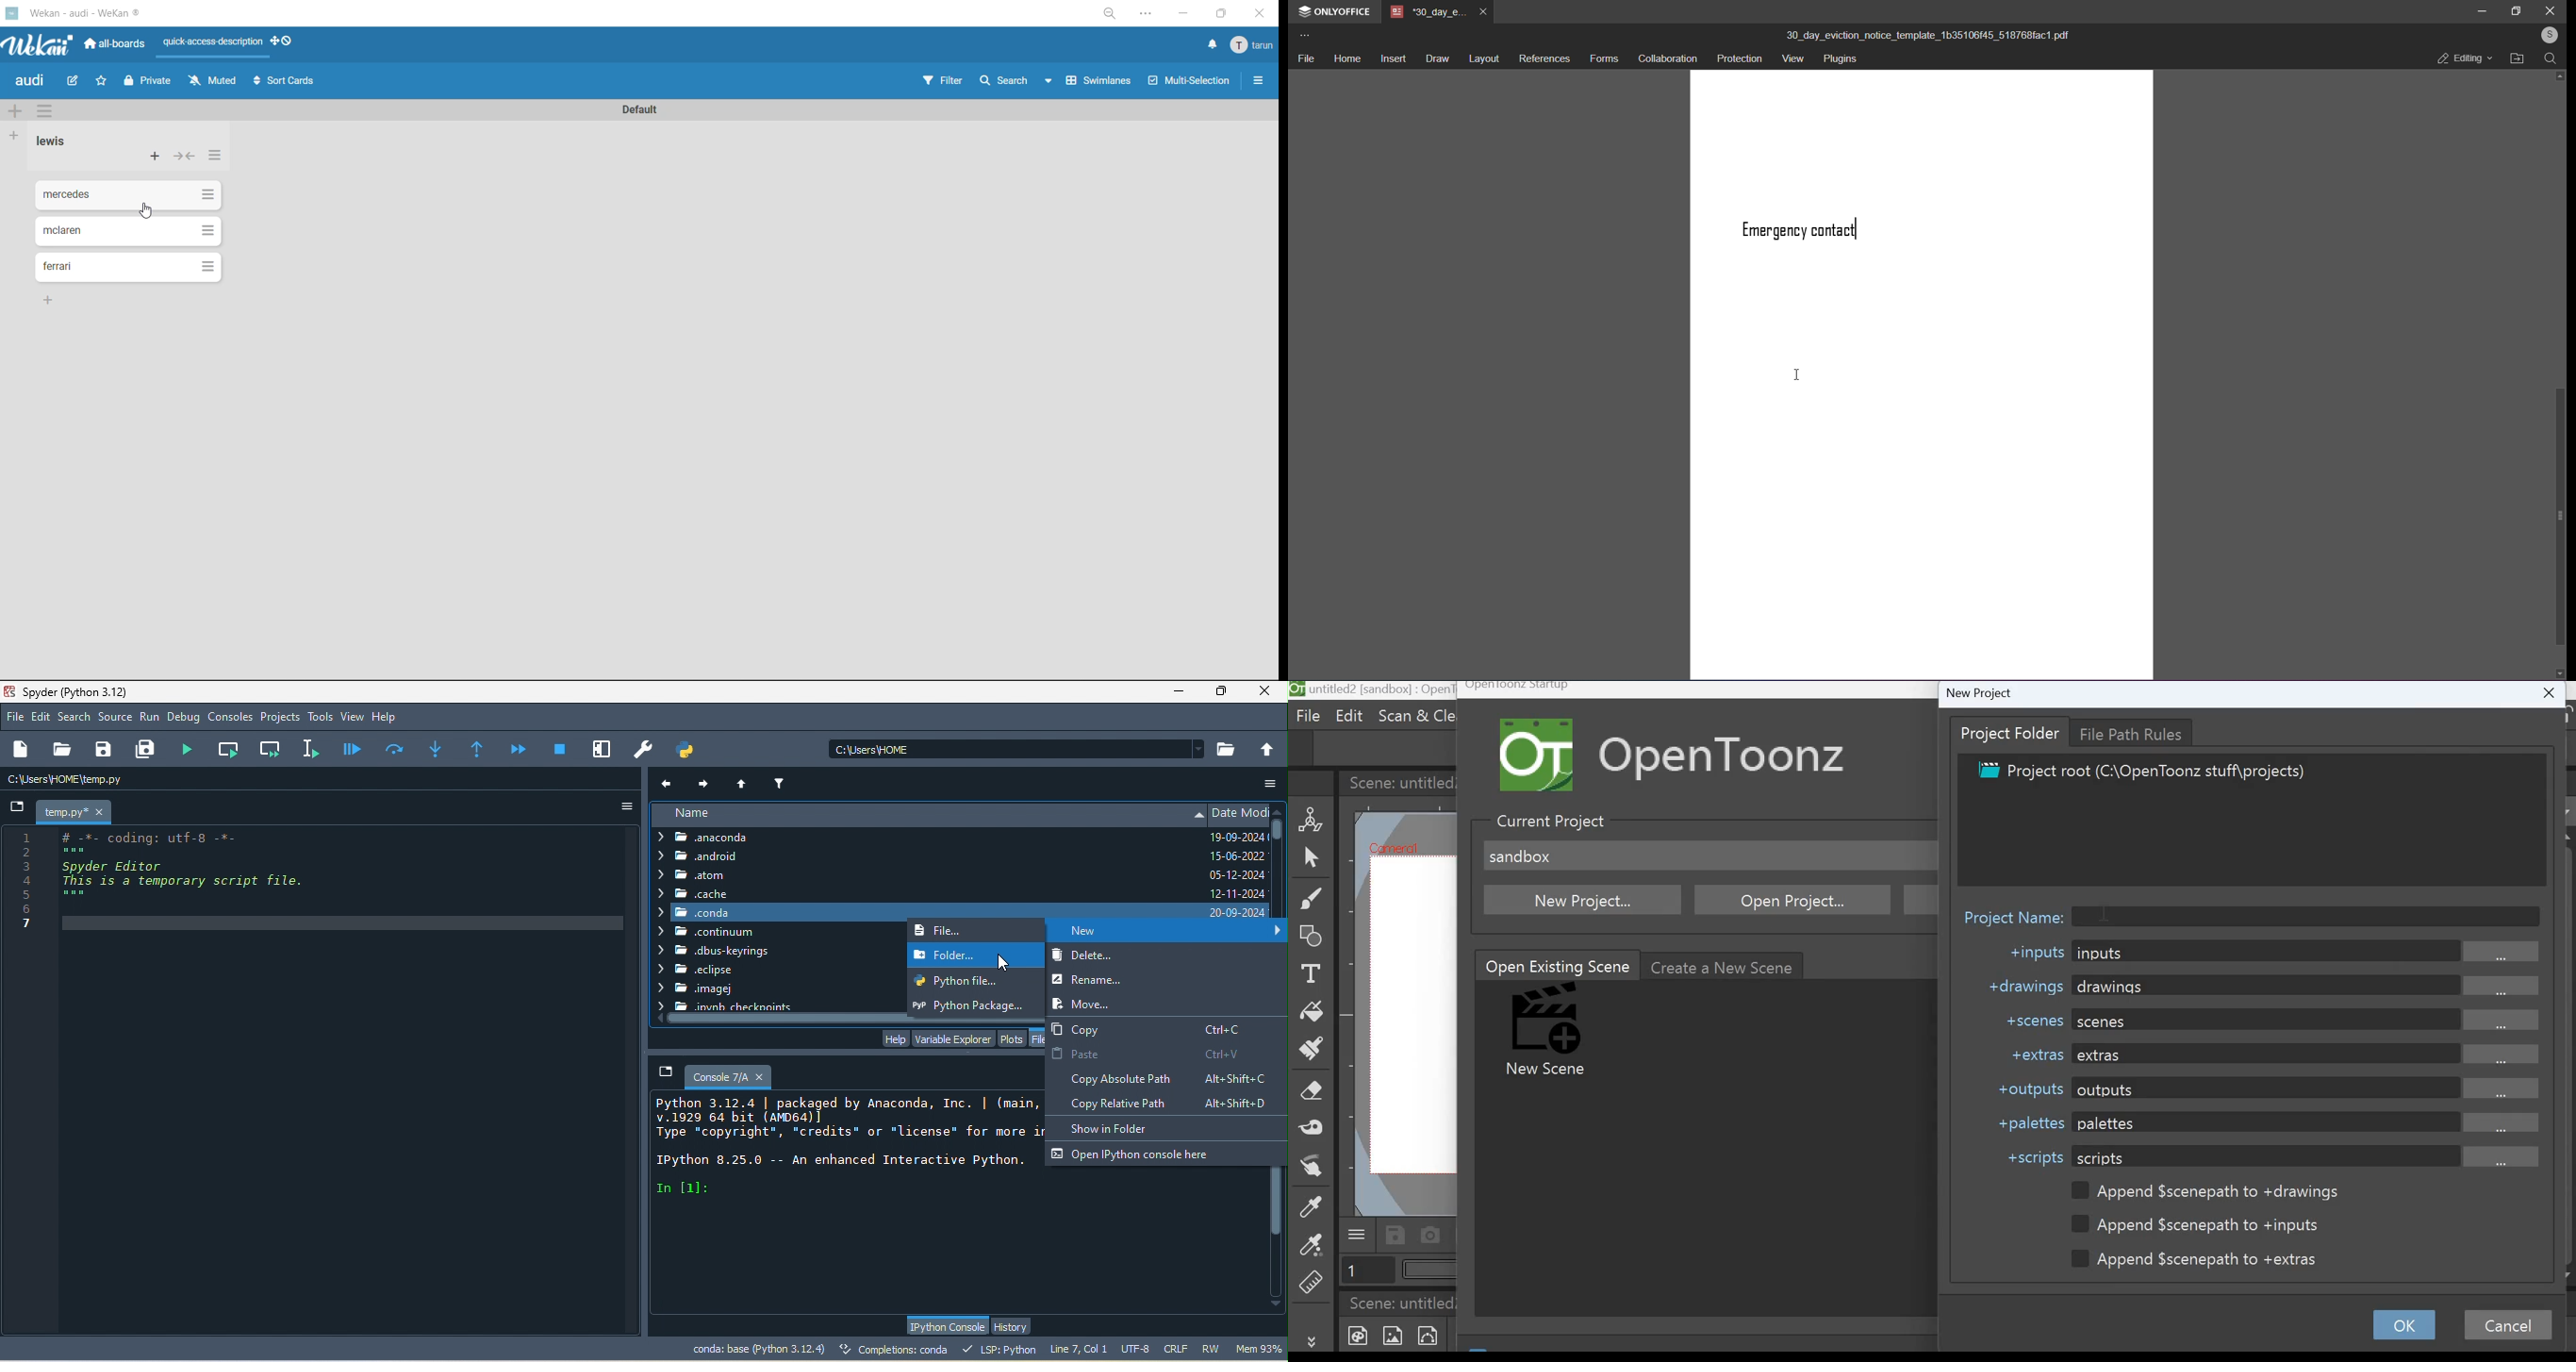 The width and height of the screenshot is (2576, 1372). I want to click on completions conda, so click(897, 1351).